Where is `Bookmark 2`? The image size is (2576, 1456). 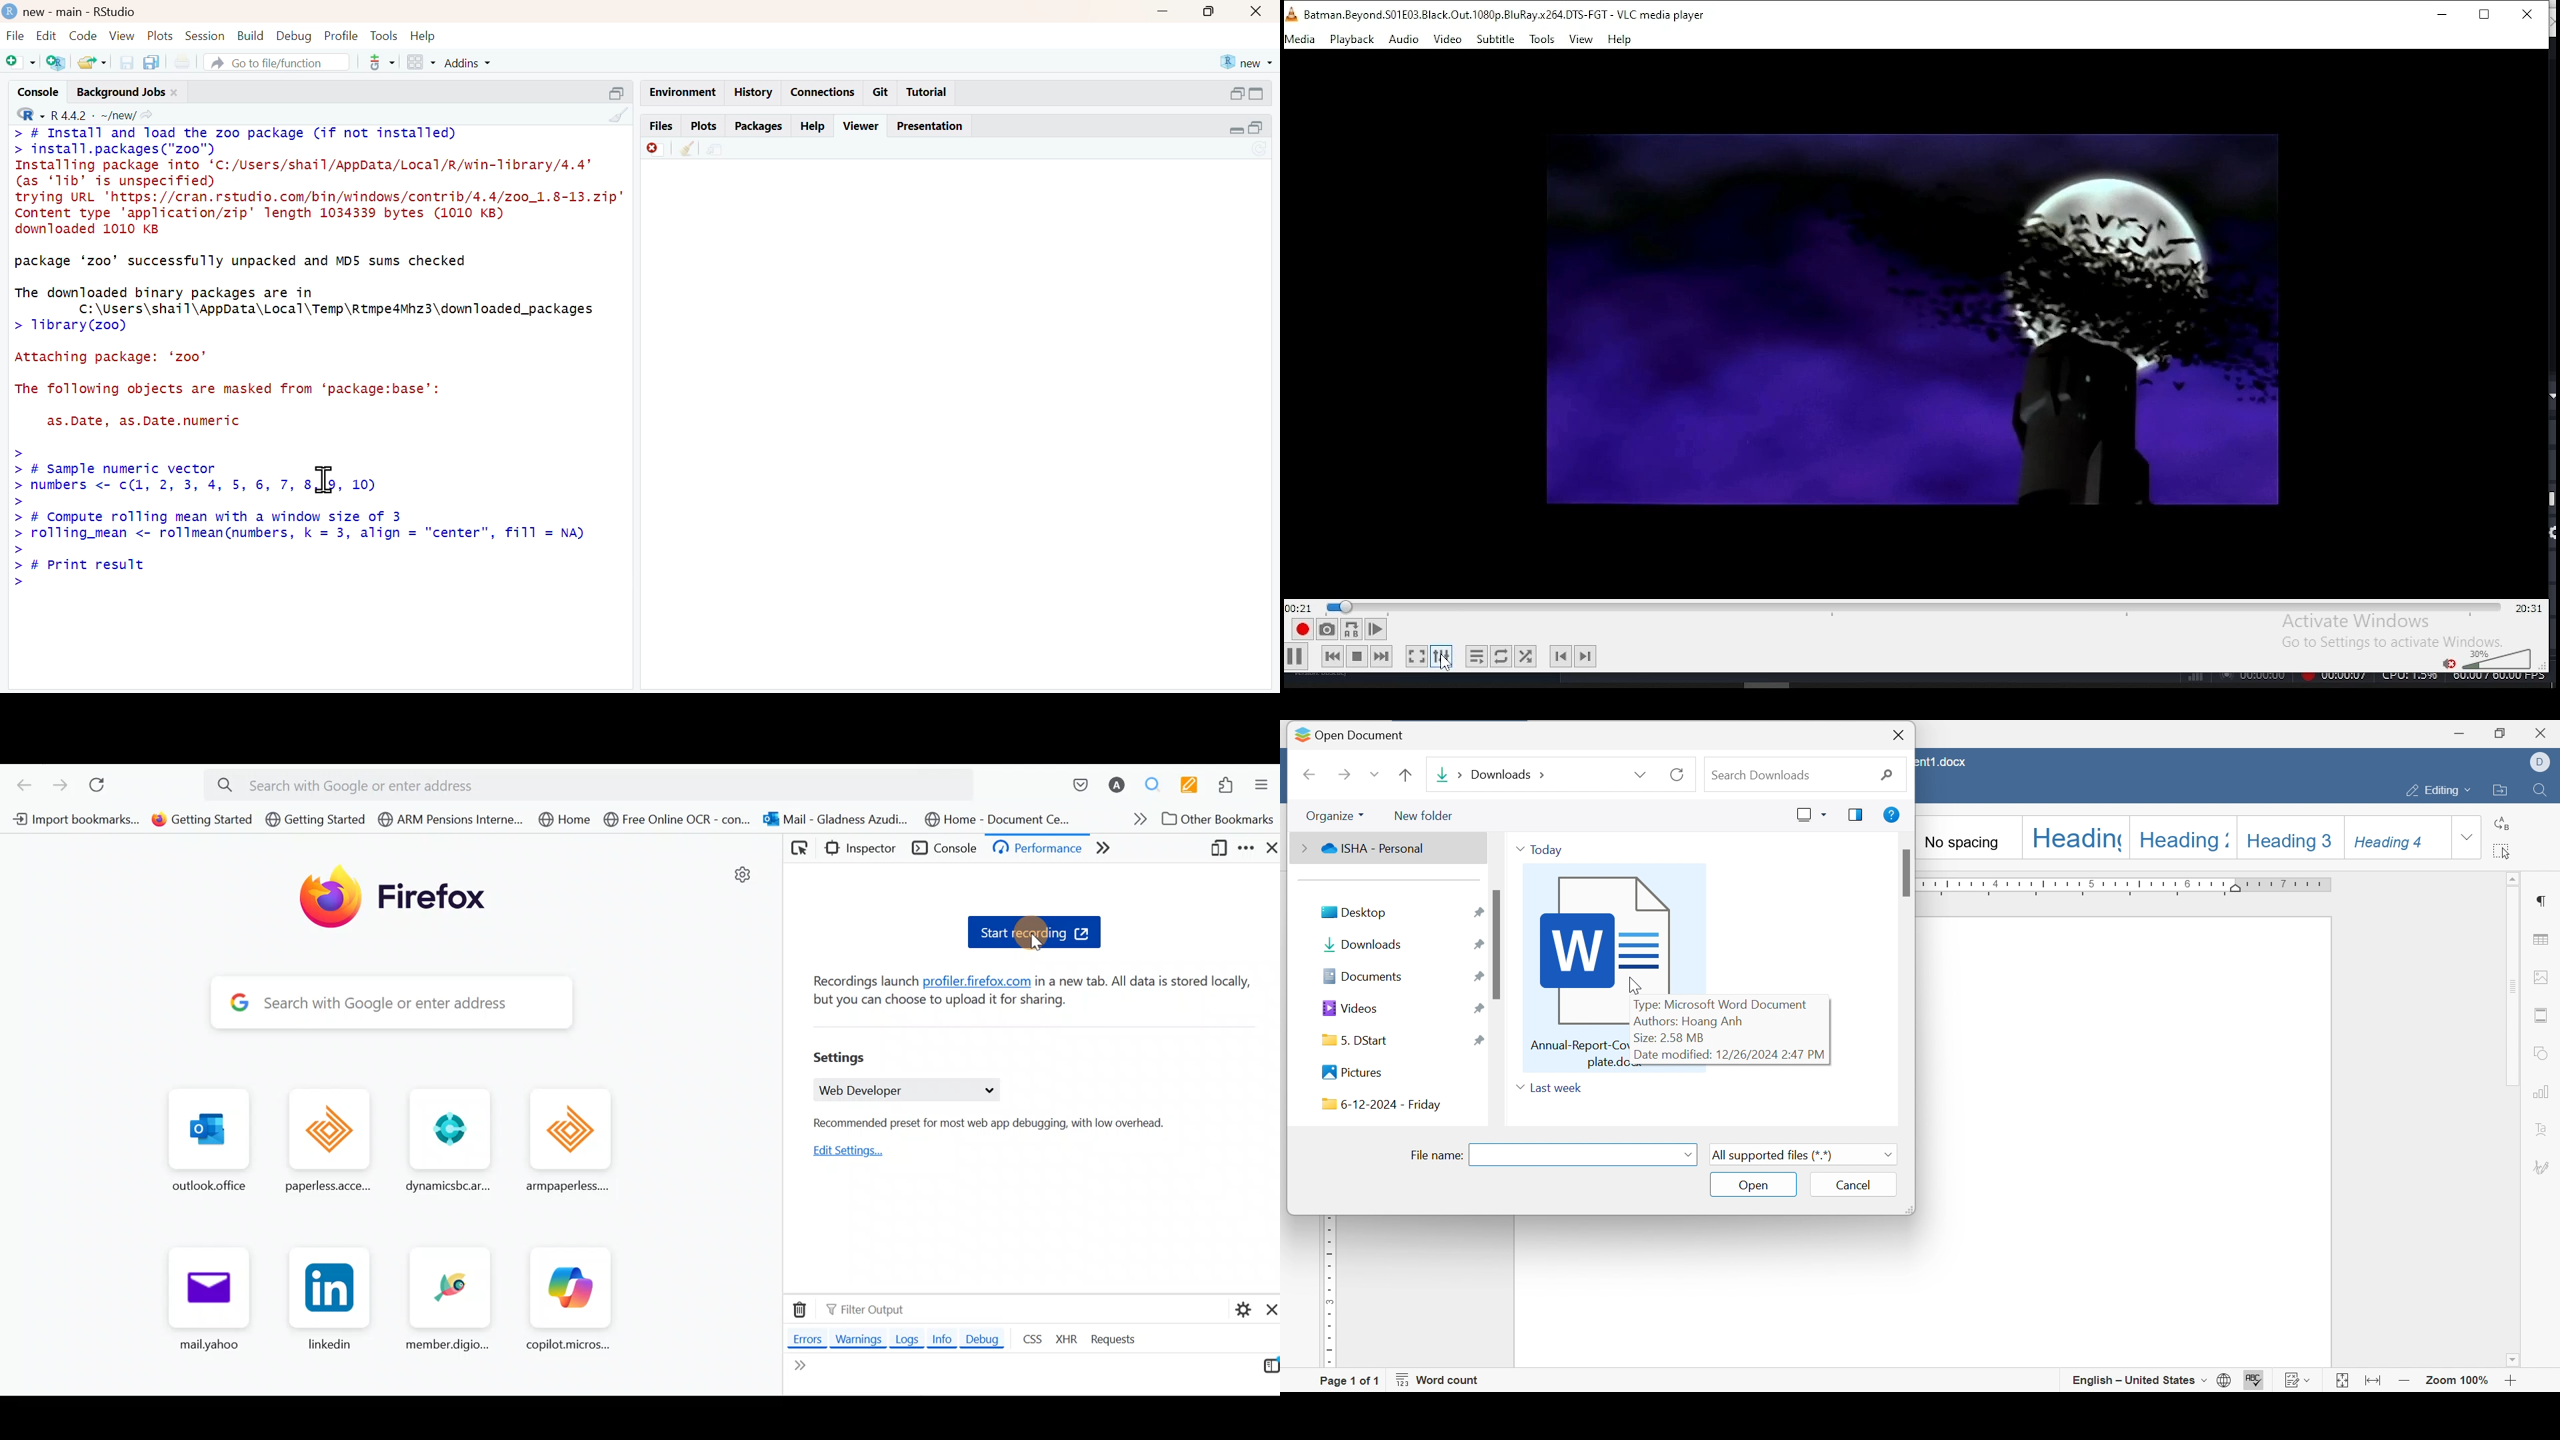
Bookmark 2 is located at coordinates (202, 819).